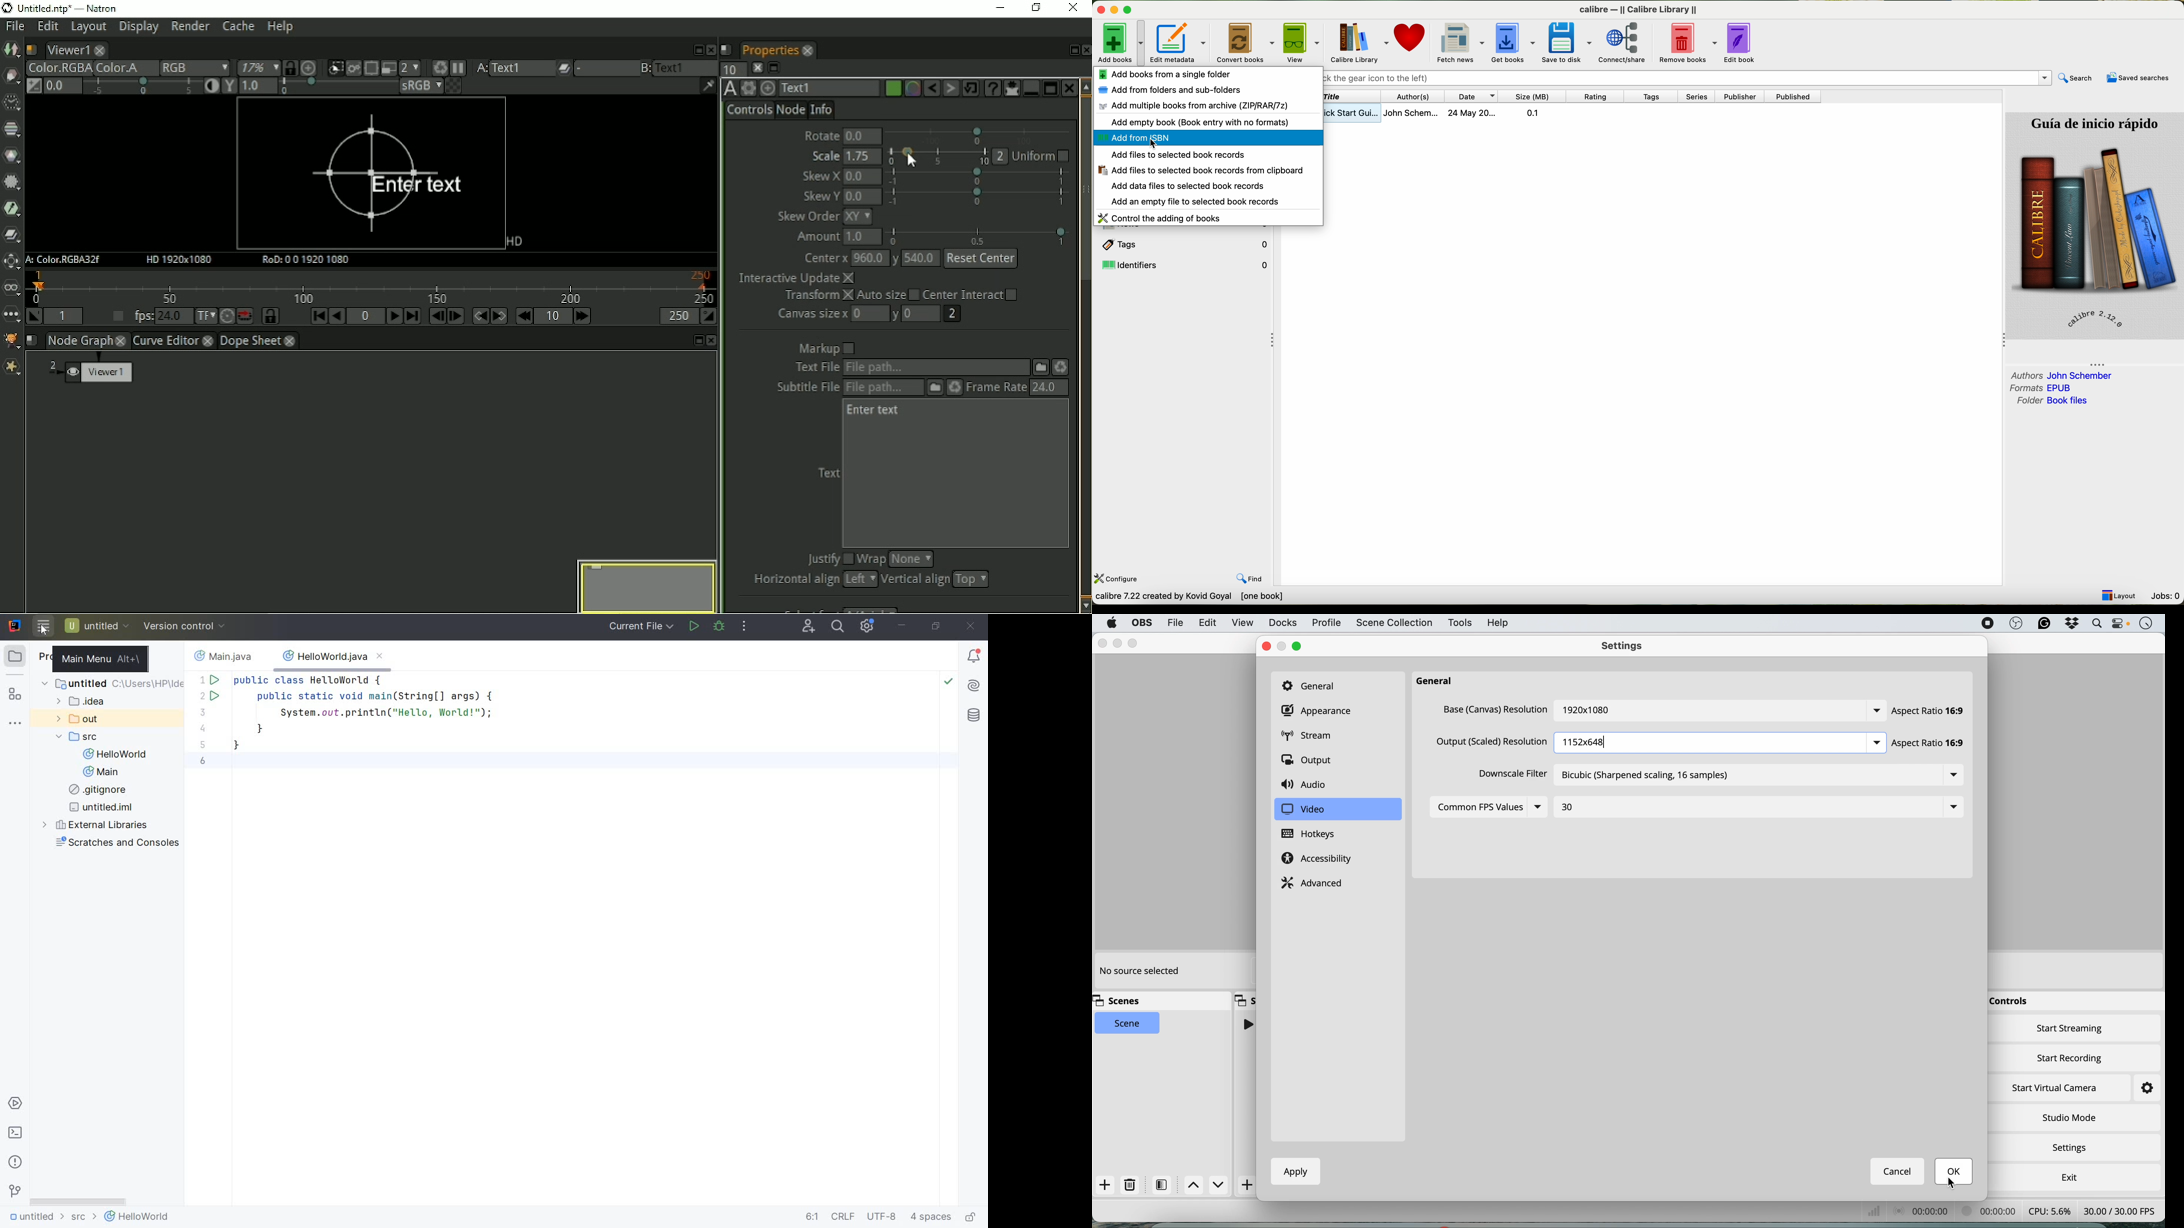  What do you see at coordinates (1540, 807) in the screenshot?
I see `list` at bounding box center [1540, 807].